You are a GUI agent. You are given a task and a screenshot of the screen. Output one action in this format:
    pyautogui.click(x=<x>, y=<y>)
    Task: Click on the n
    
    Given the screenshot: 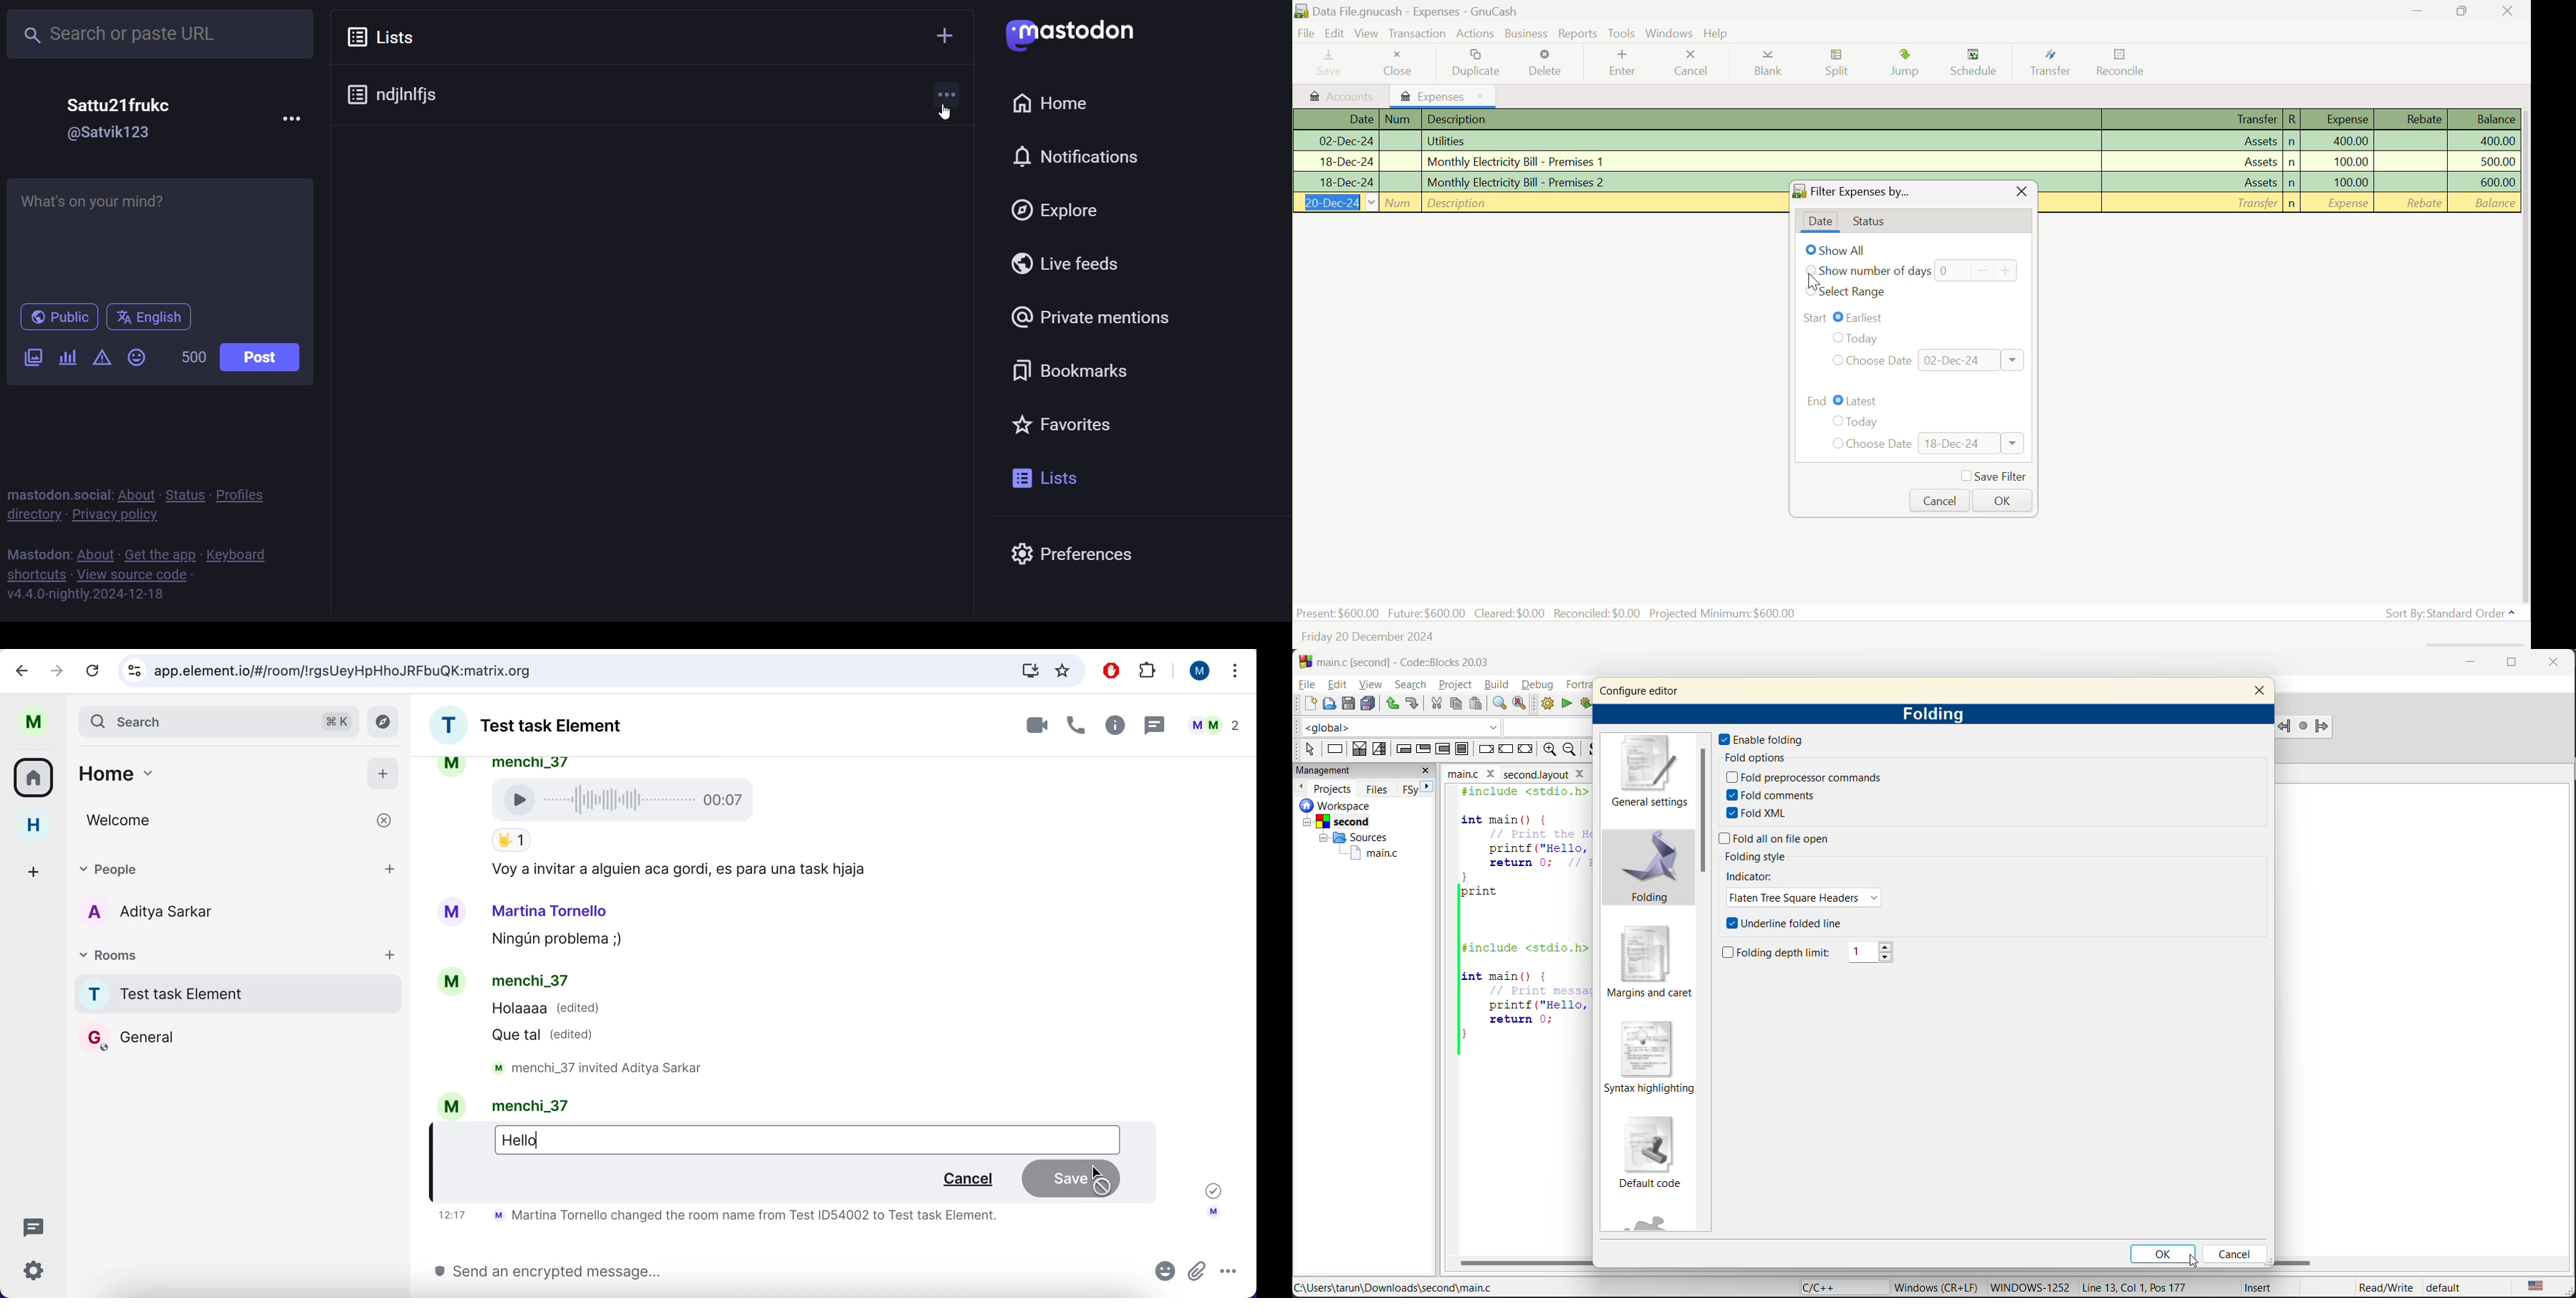 What is the action you would take?
    pyautogui.click(x=2292, y=142)
    